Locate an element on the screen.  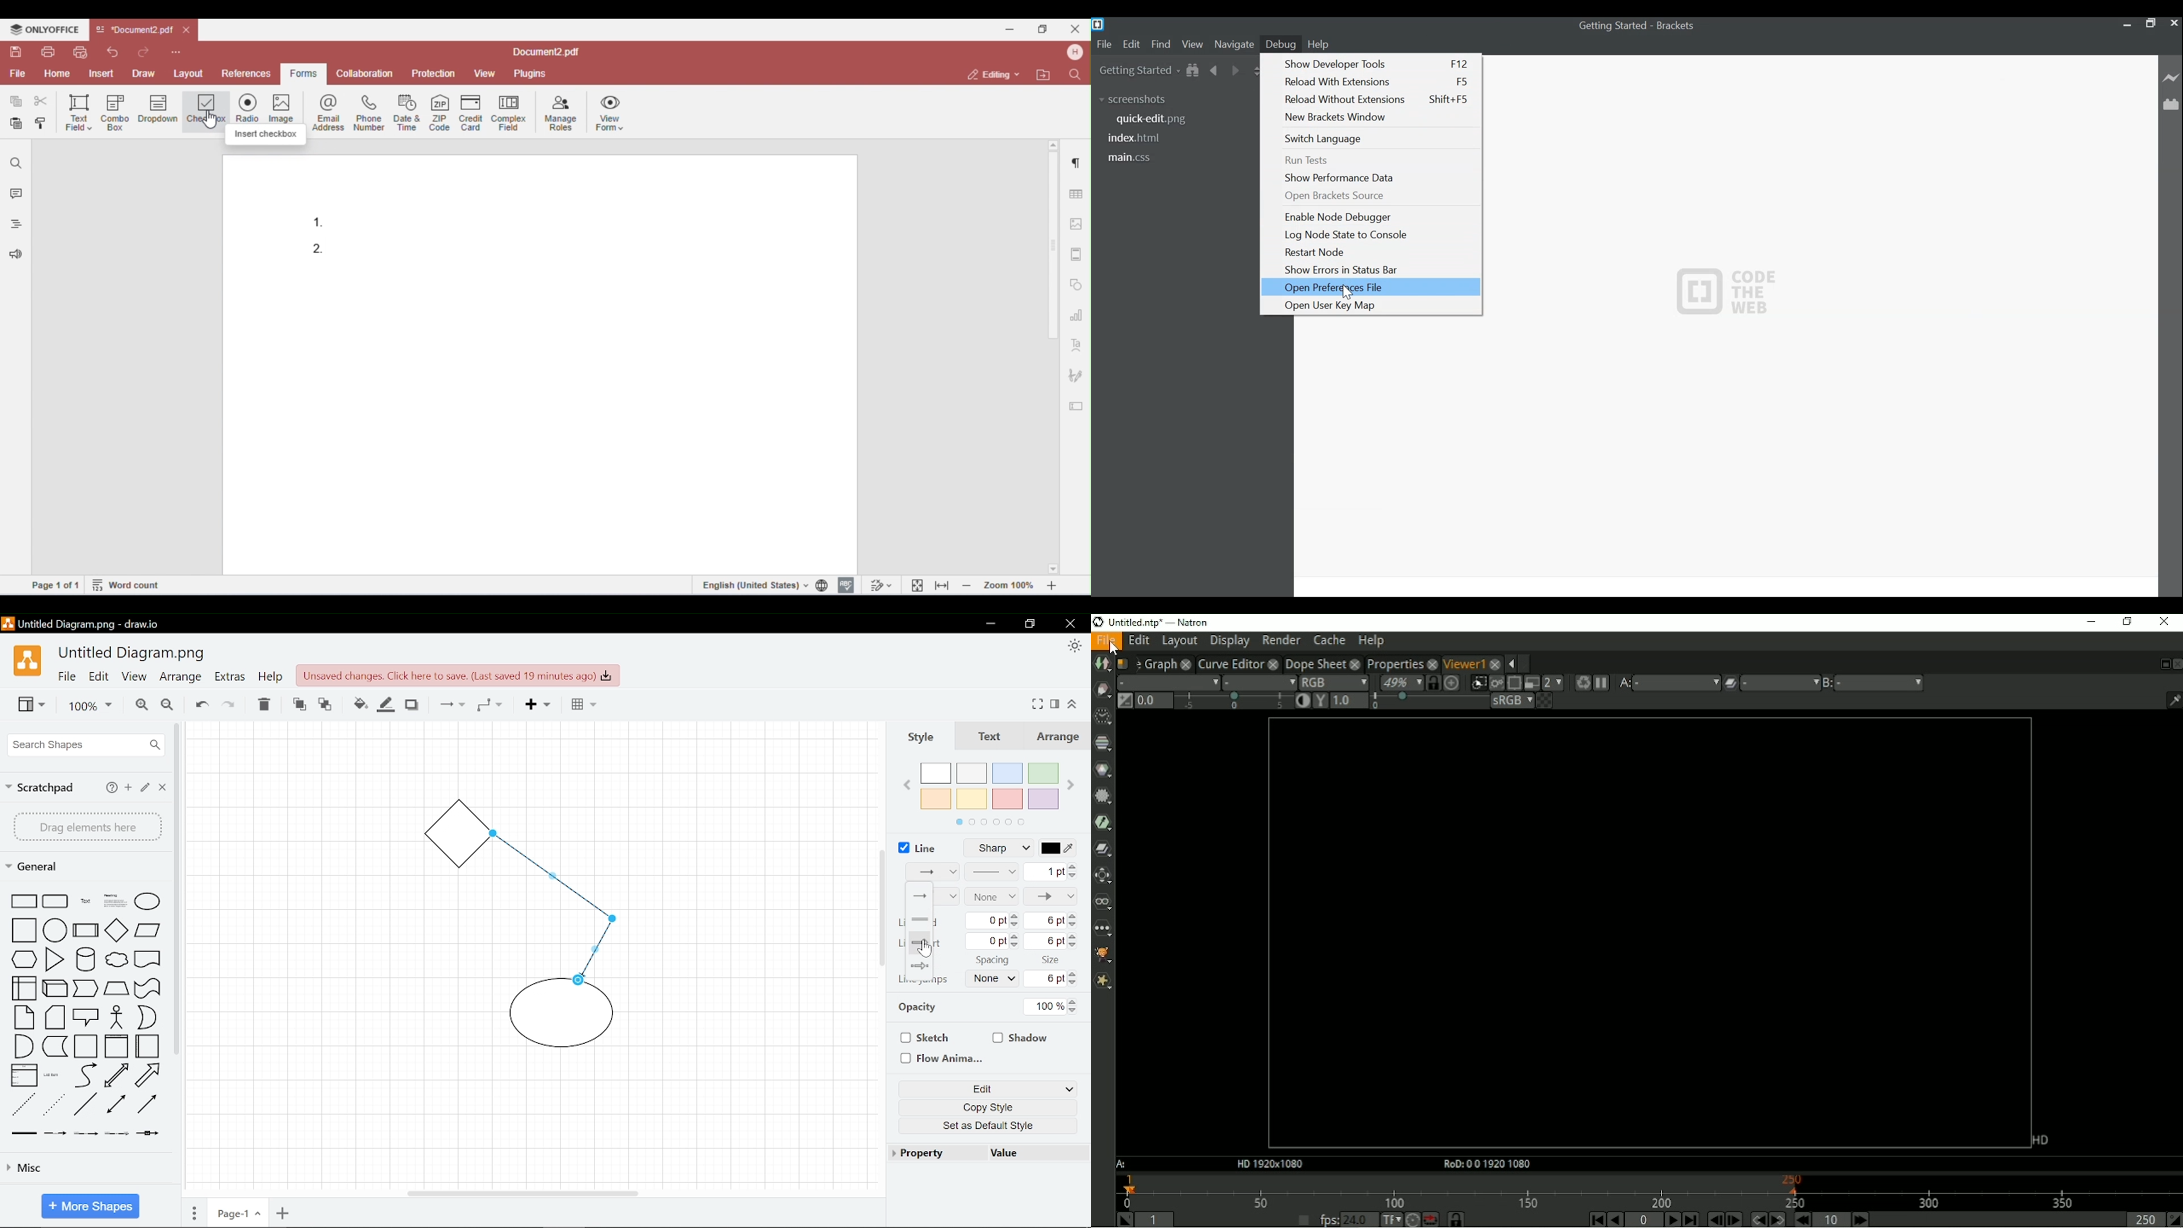
decrease line end is located at coordinates (1015, 924).